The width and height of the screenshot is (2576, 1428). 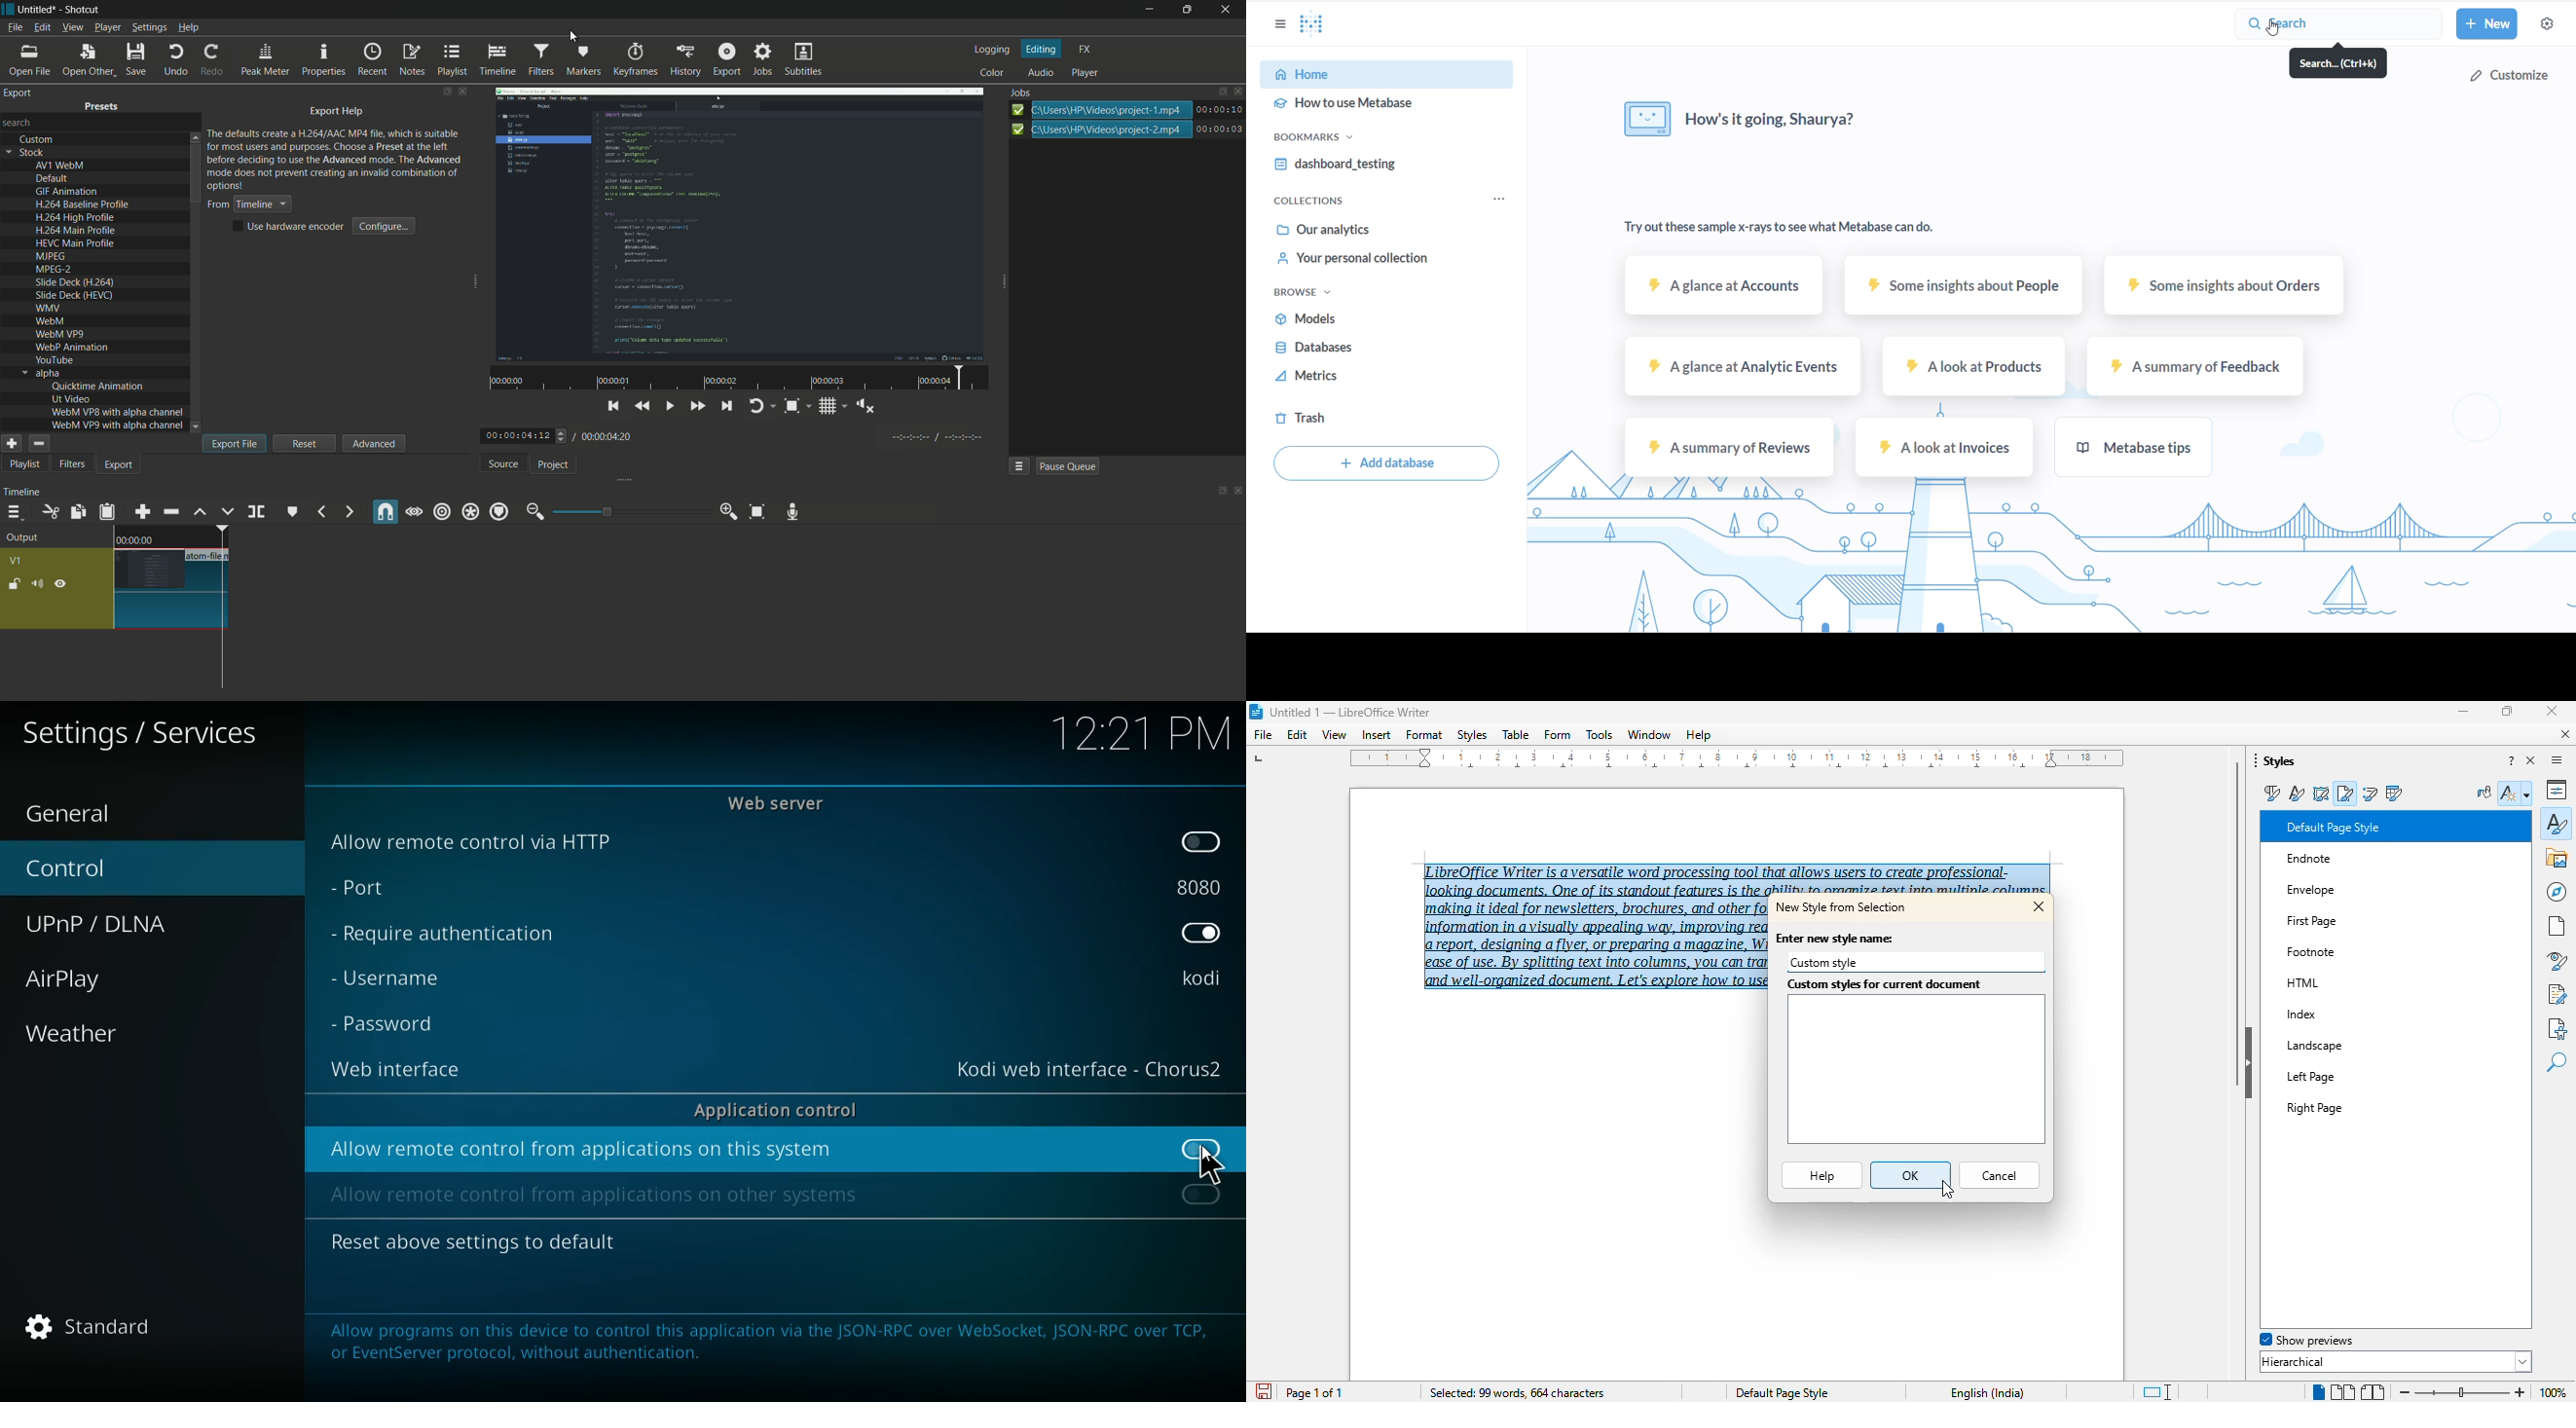 I want to click on keyframes, so click(x=636, y=60).